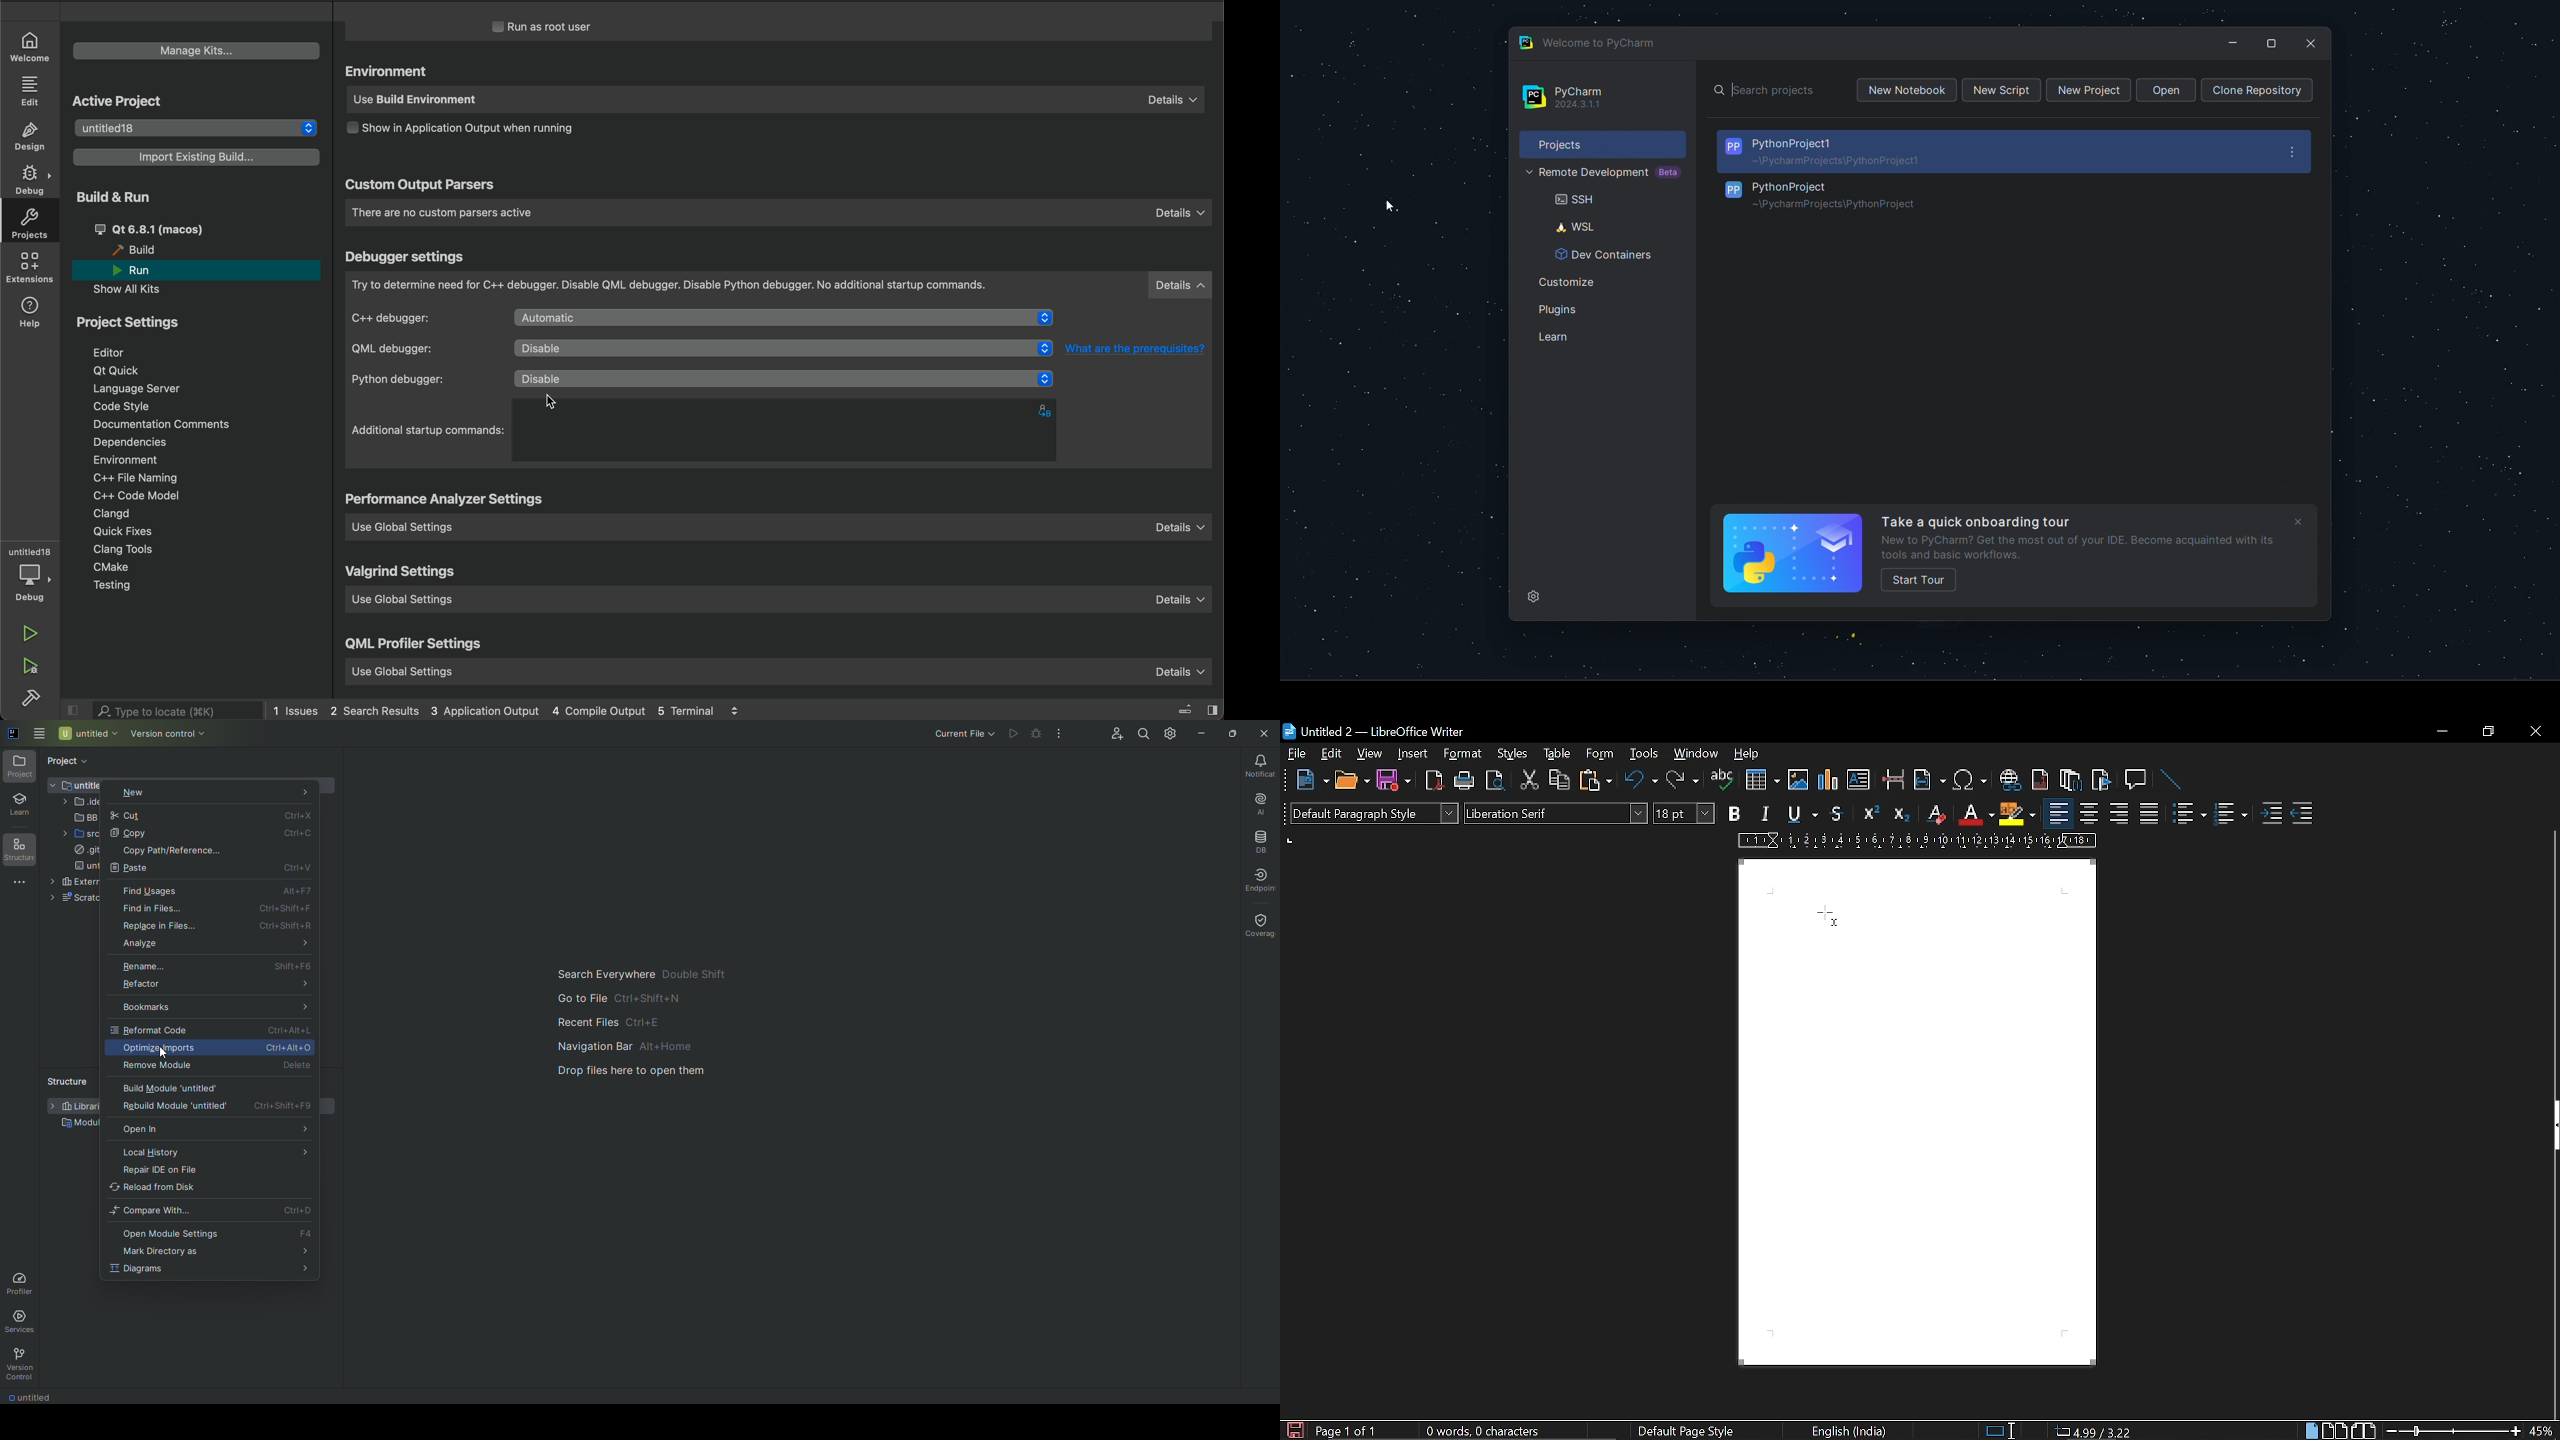 The height and width of the screenshot is (1456, 2576). Describe the element at coordinates (77, 710) in the screenshot. I see `close slidebar` at that location.